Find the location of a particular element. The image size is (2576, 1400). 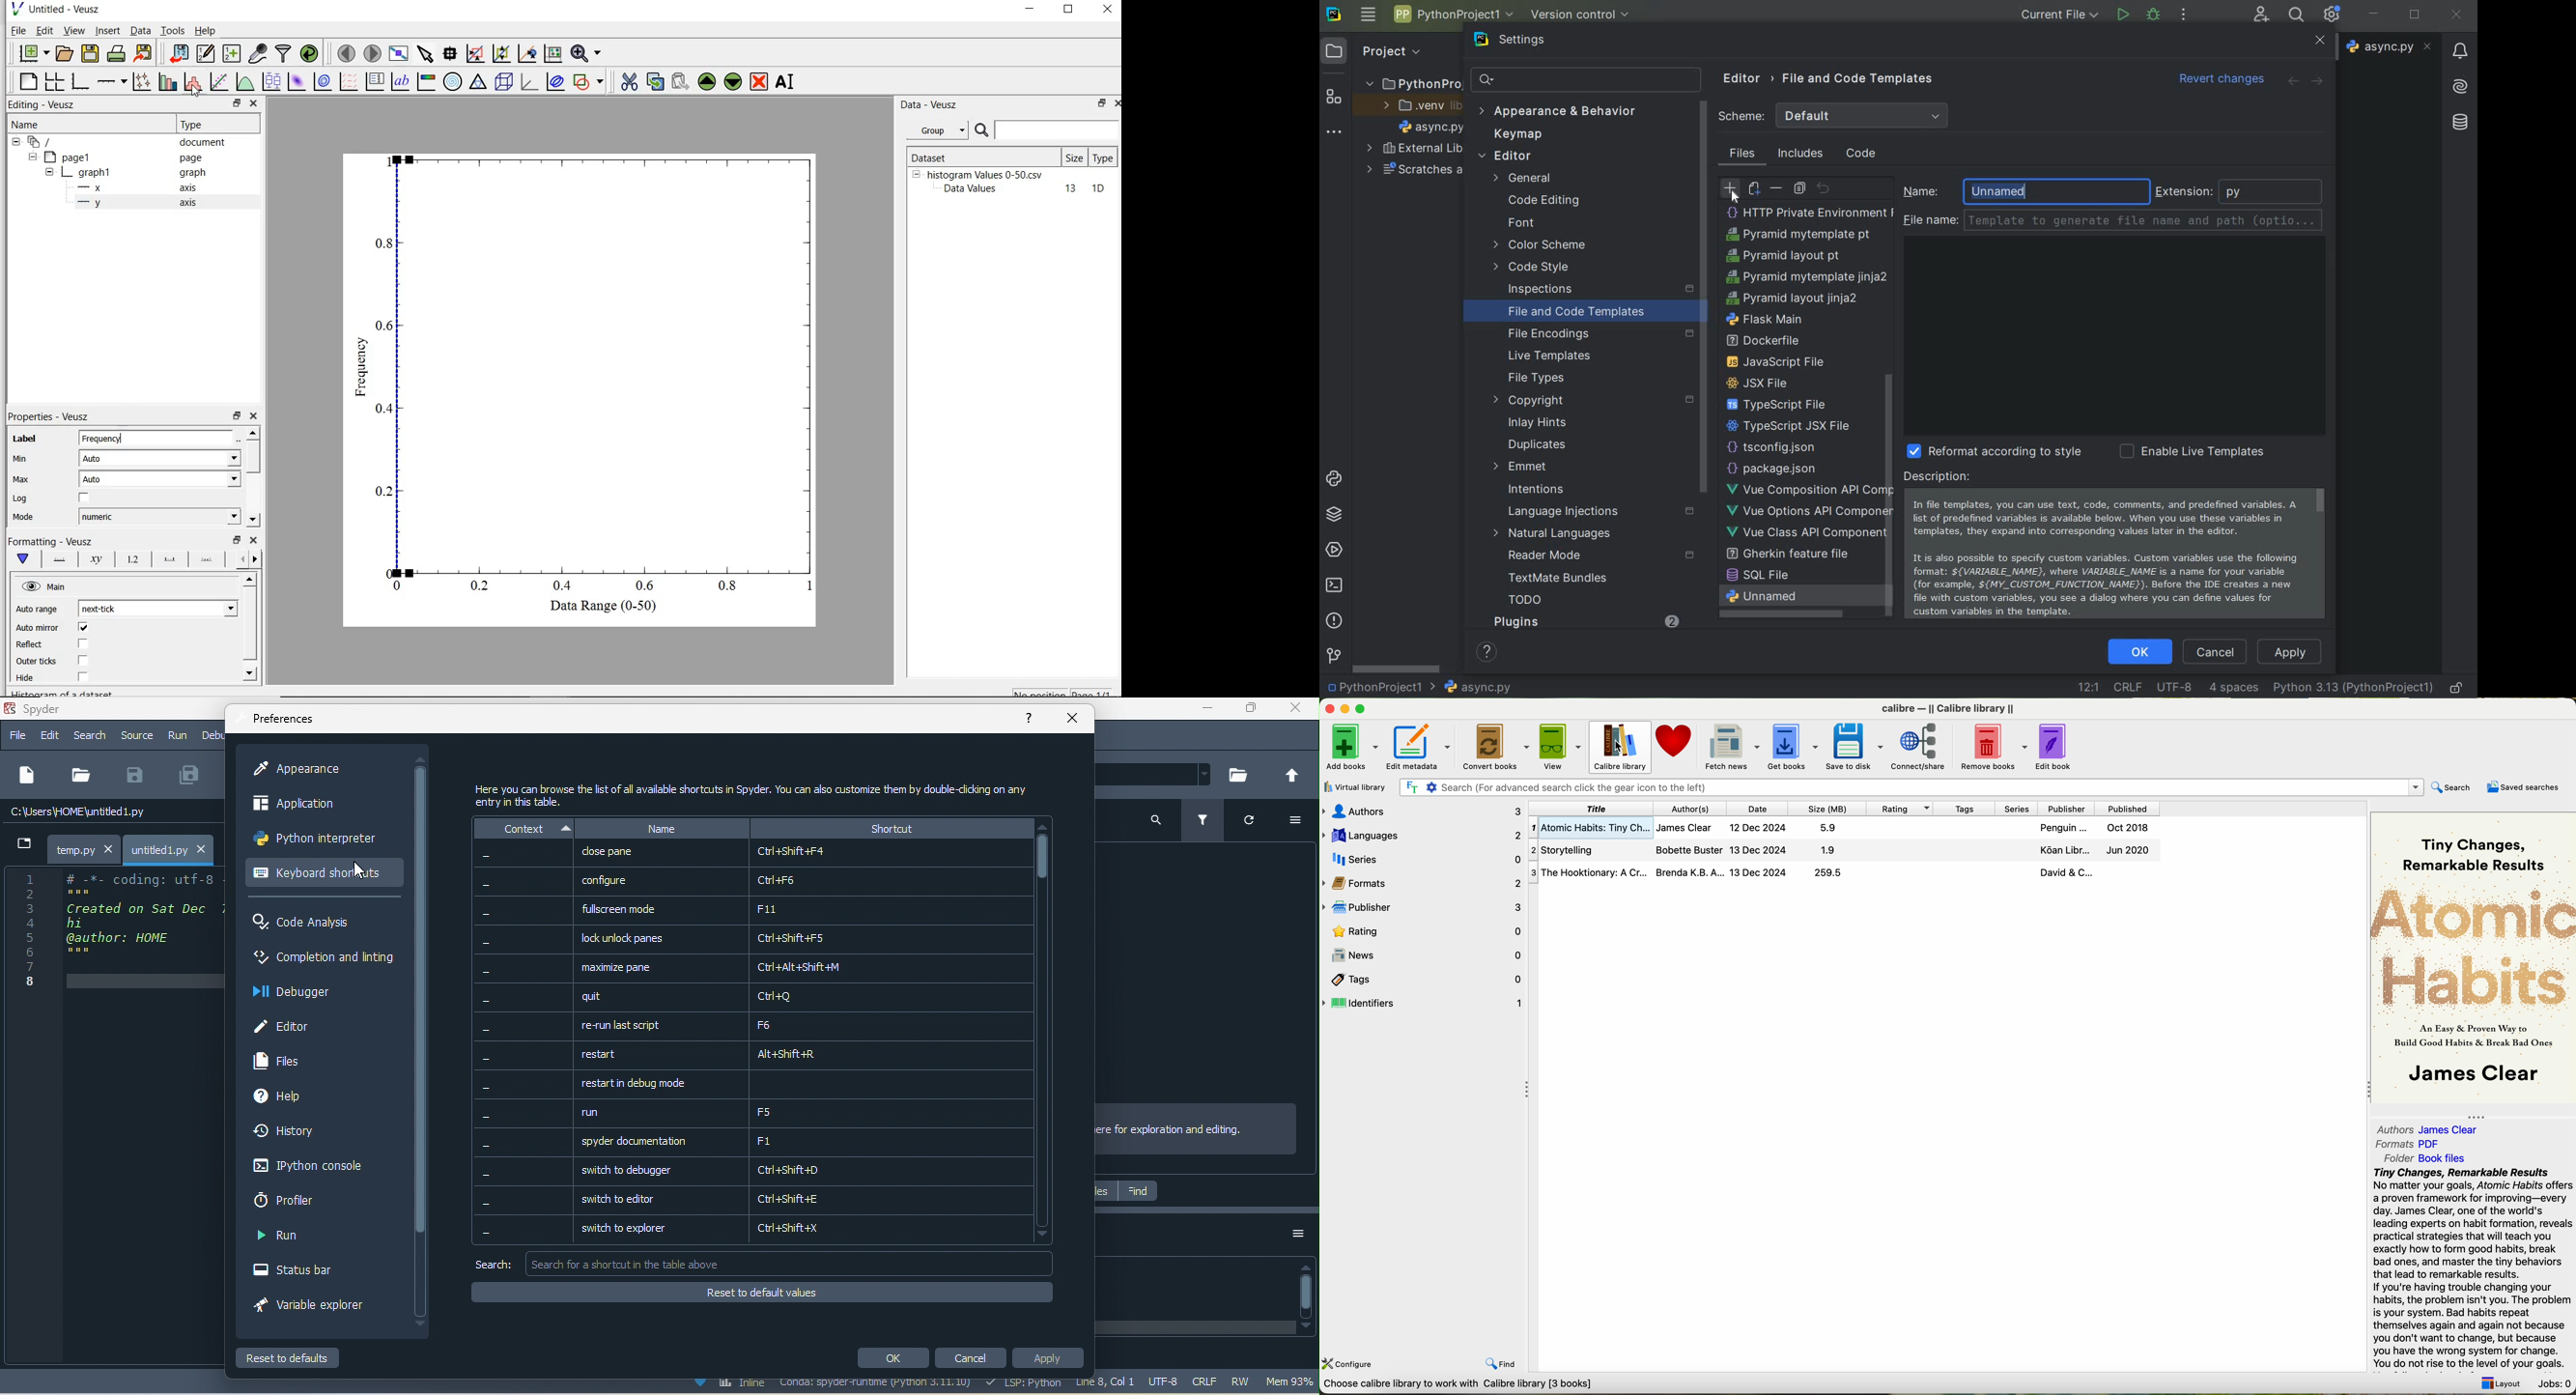

problems is located at coordinates (1334, 619).